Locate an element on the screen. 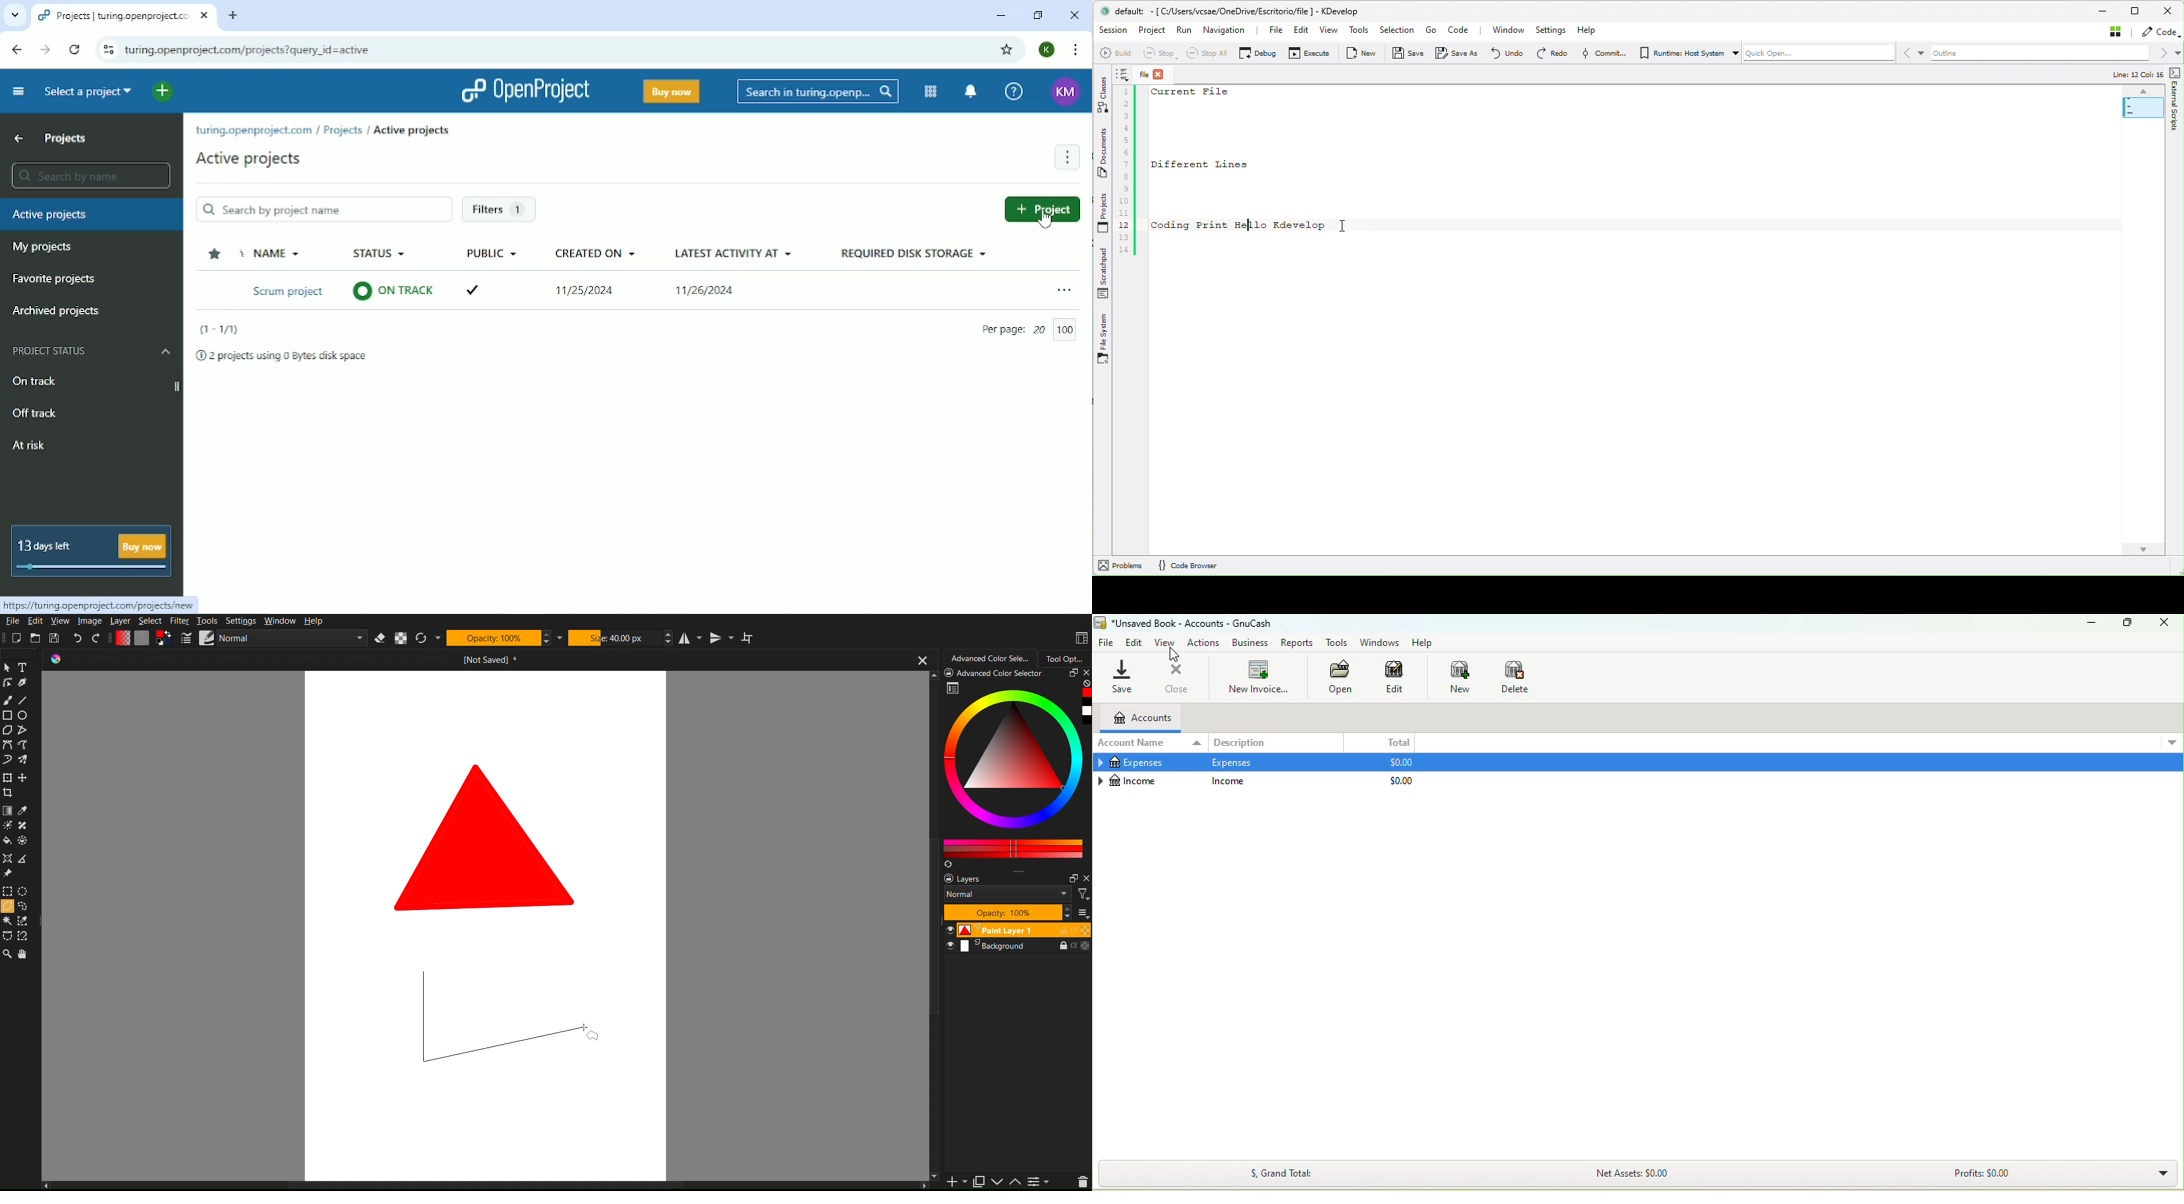 The image size is (2184, 1204). View is located at coordinates (60, 621).